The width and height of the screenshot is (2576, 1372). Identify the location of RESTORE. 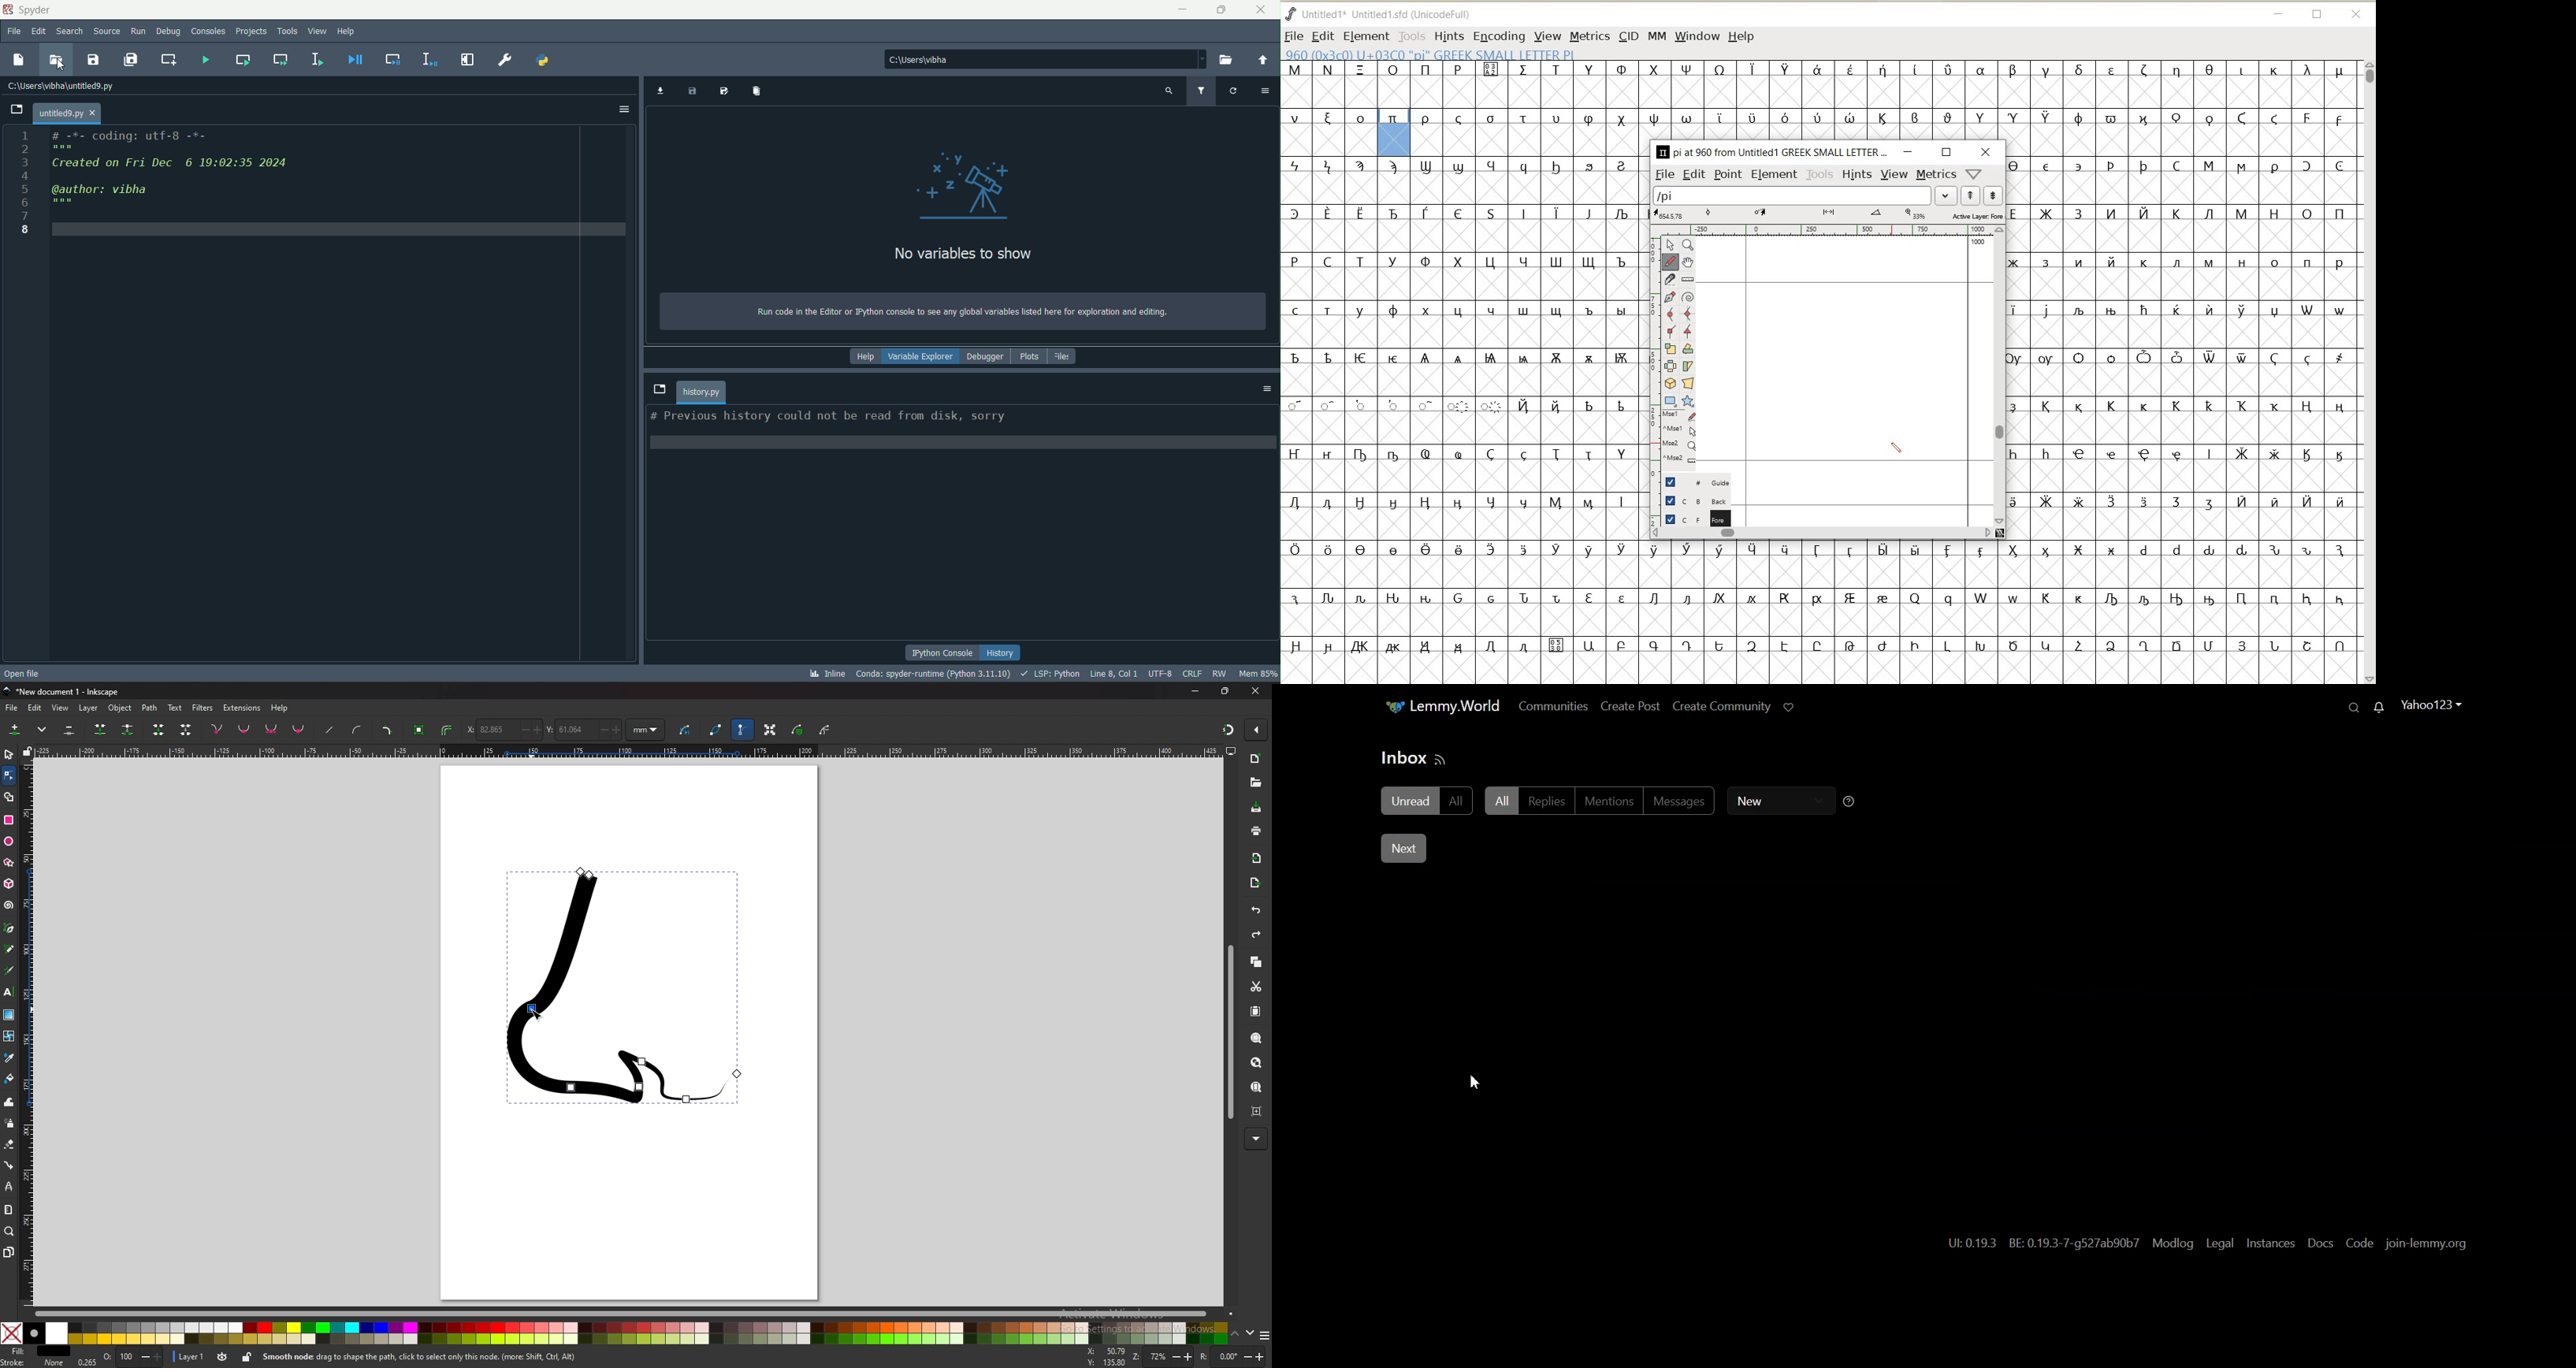
(2318, 15).